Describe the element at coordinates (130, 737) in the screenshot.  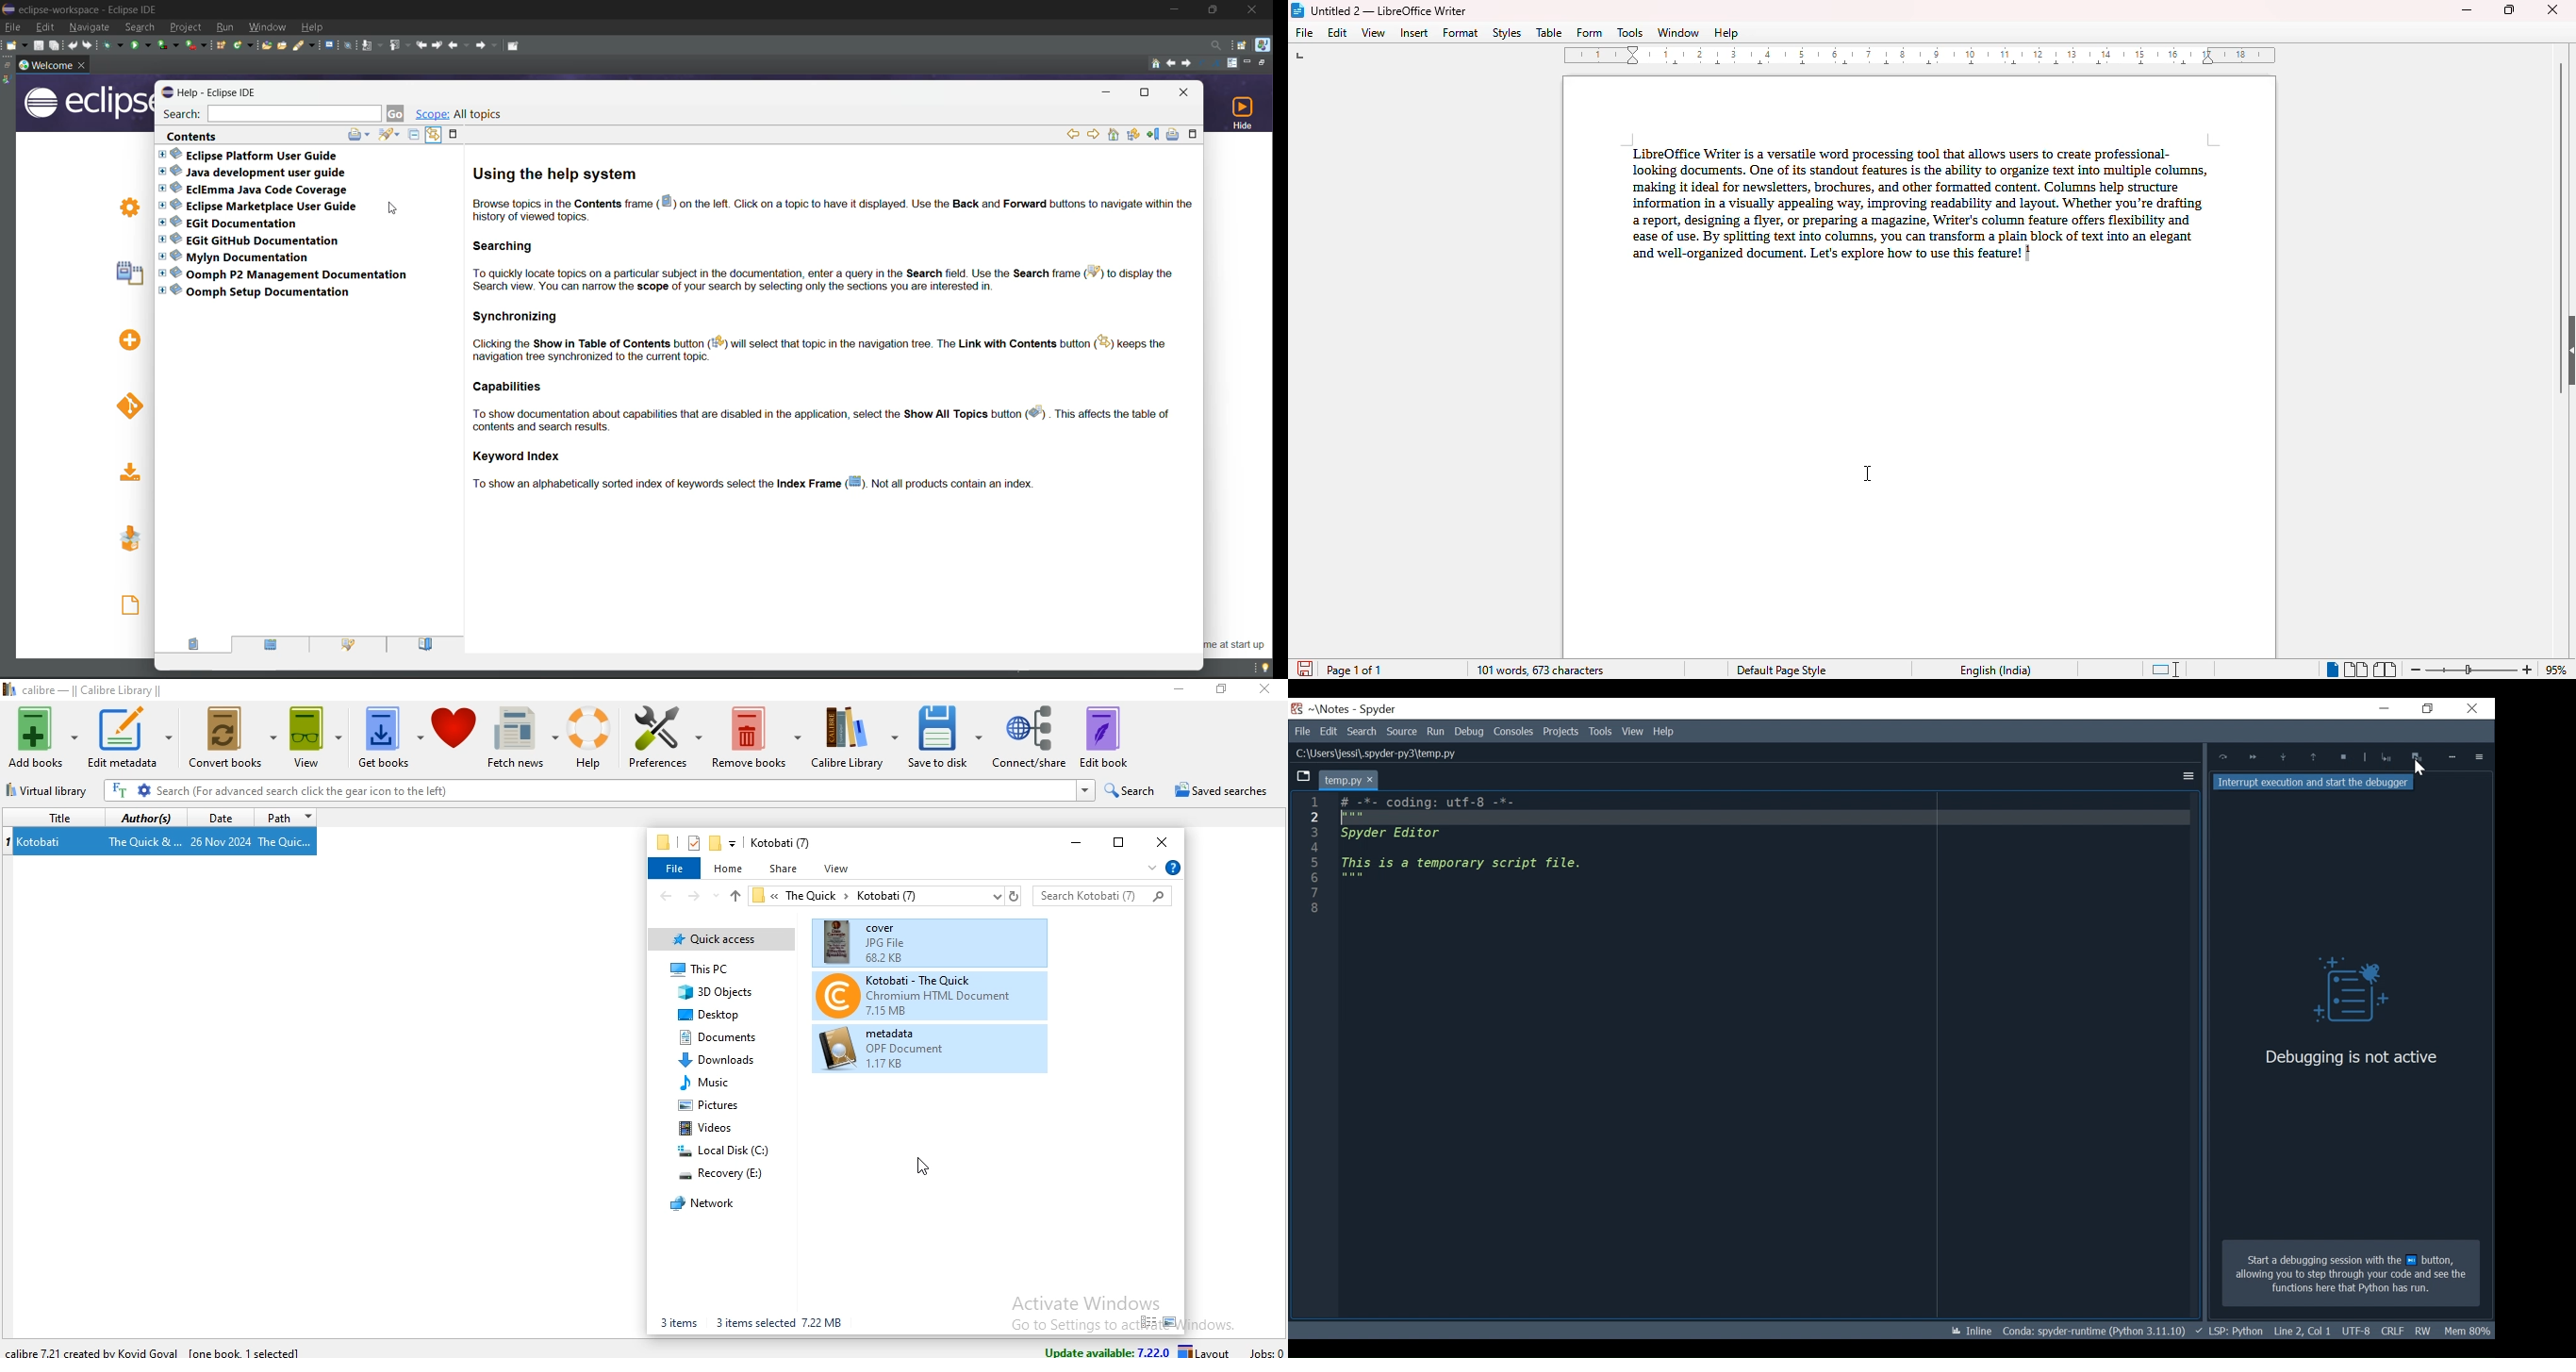
I see `edit metadata` at that location.